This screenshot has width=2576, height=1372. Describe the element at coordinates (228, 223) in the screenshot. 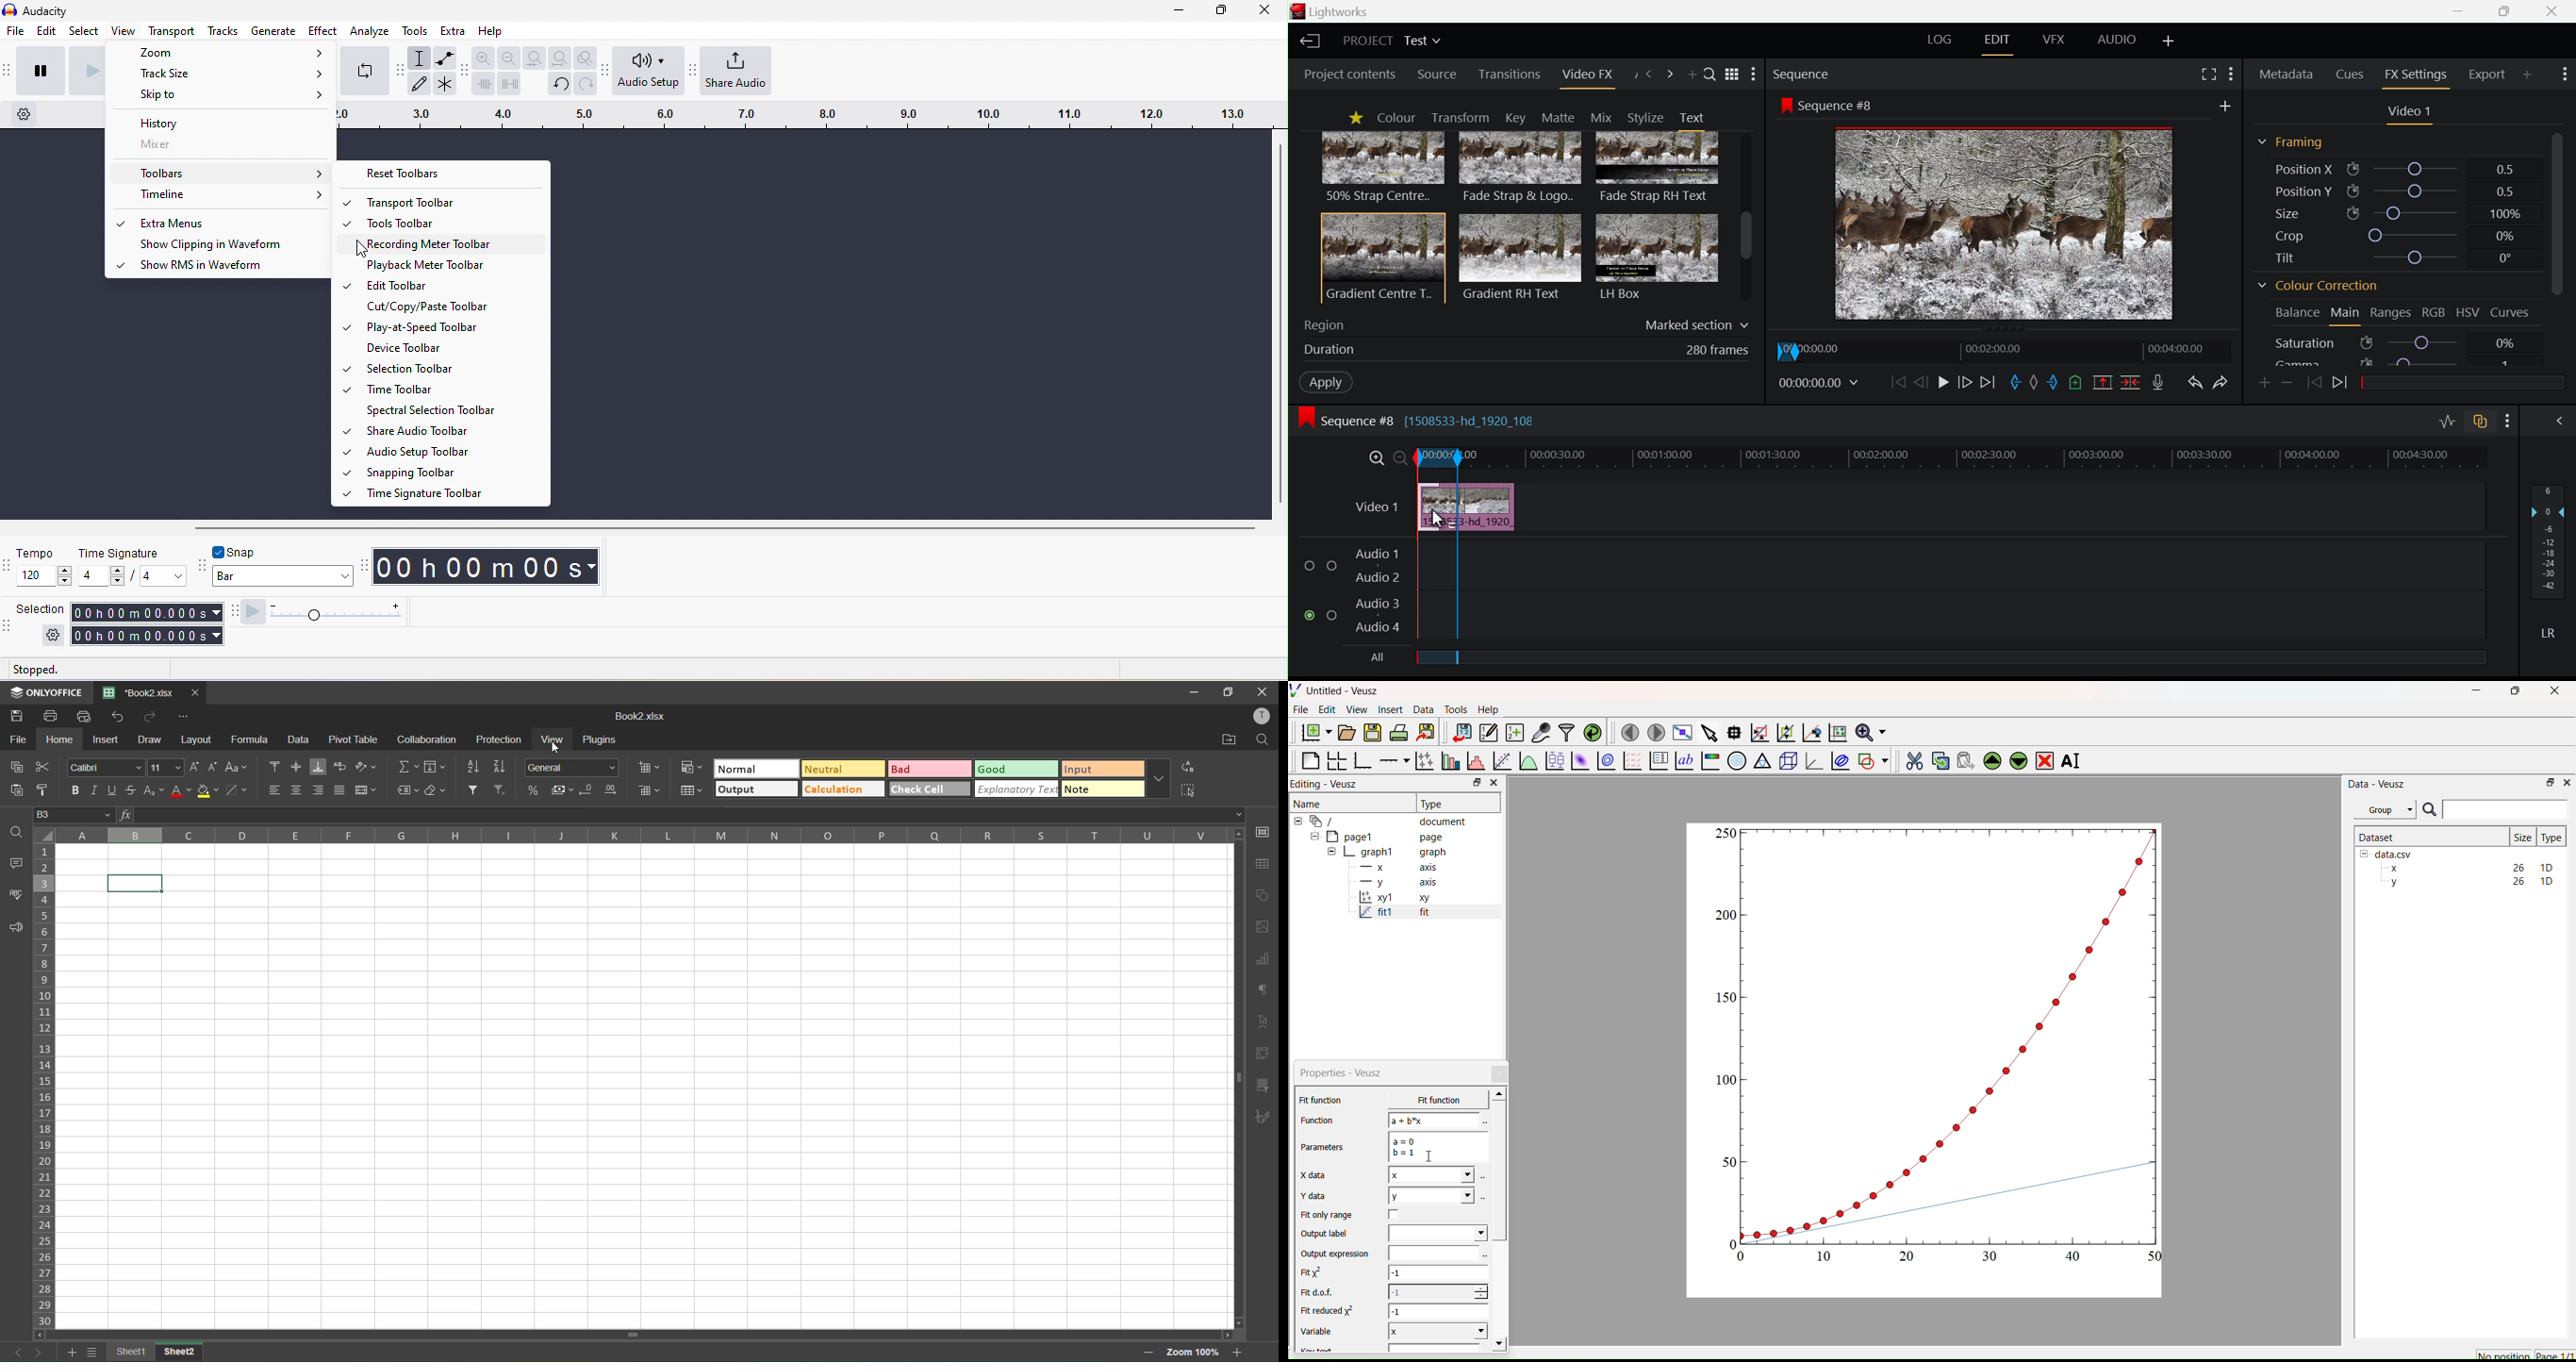

I see `Extra menus ` at that location.